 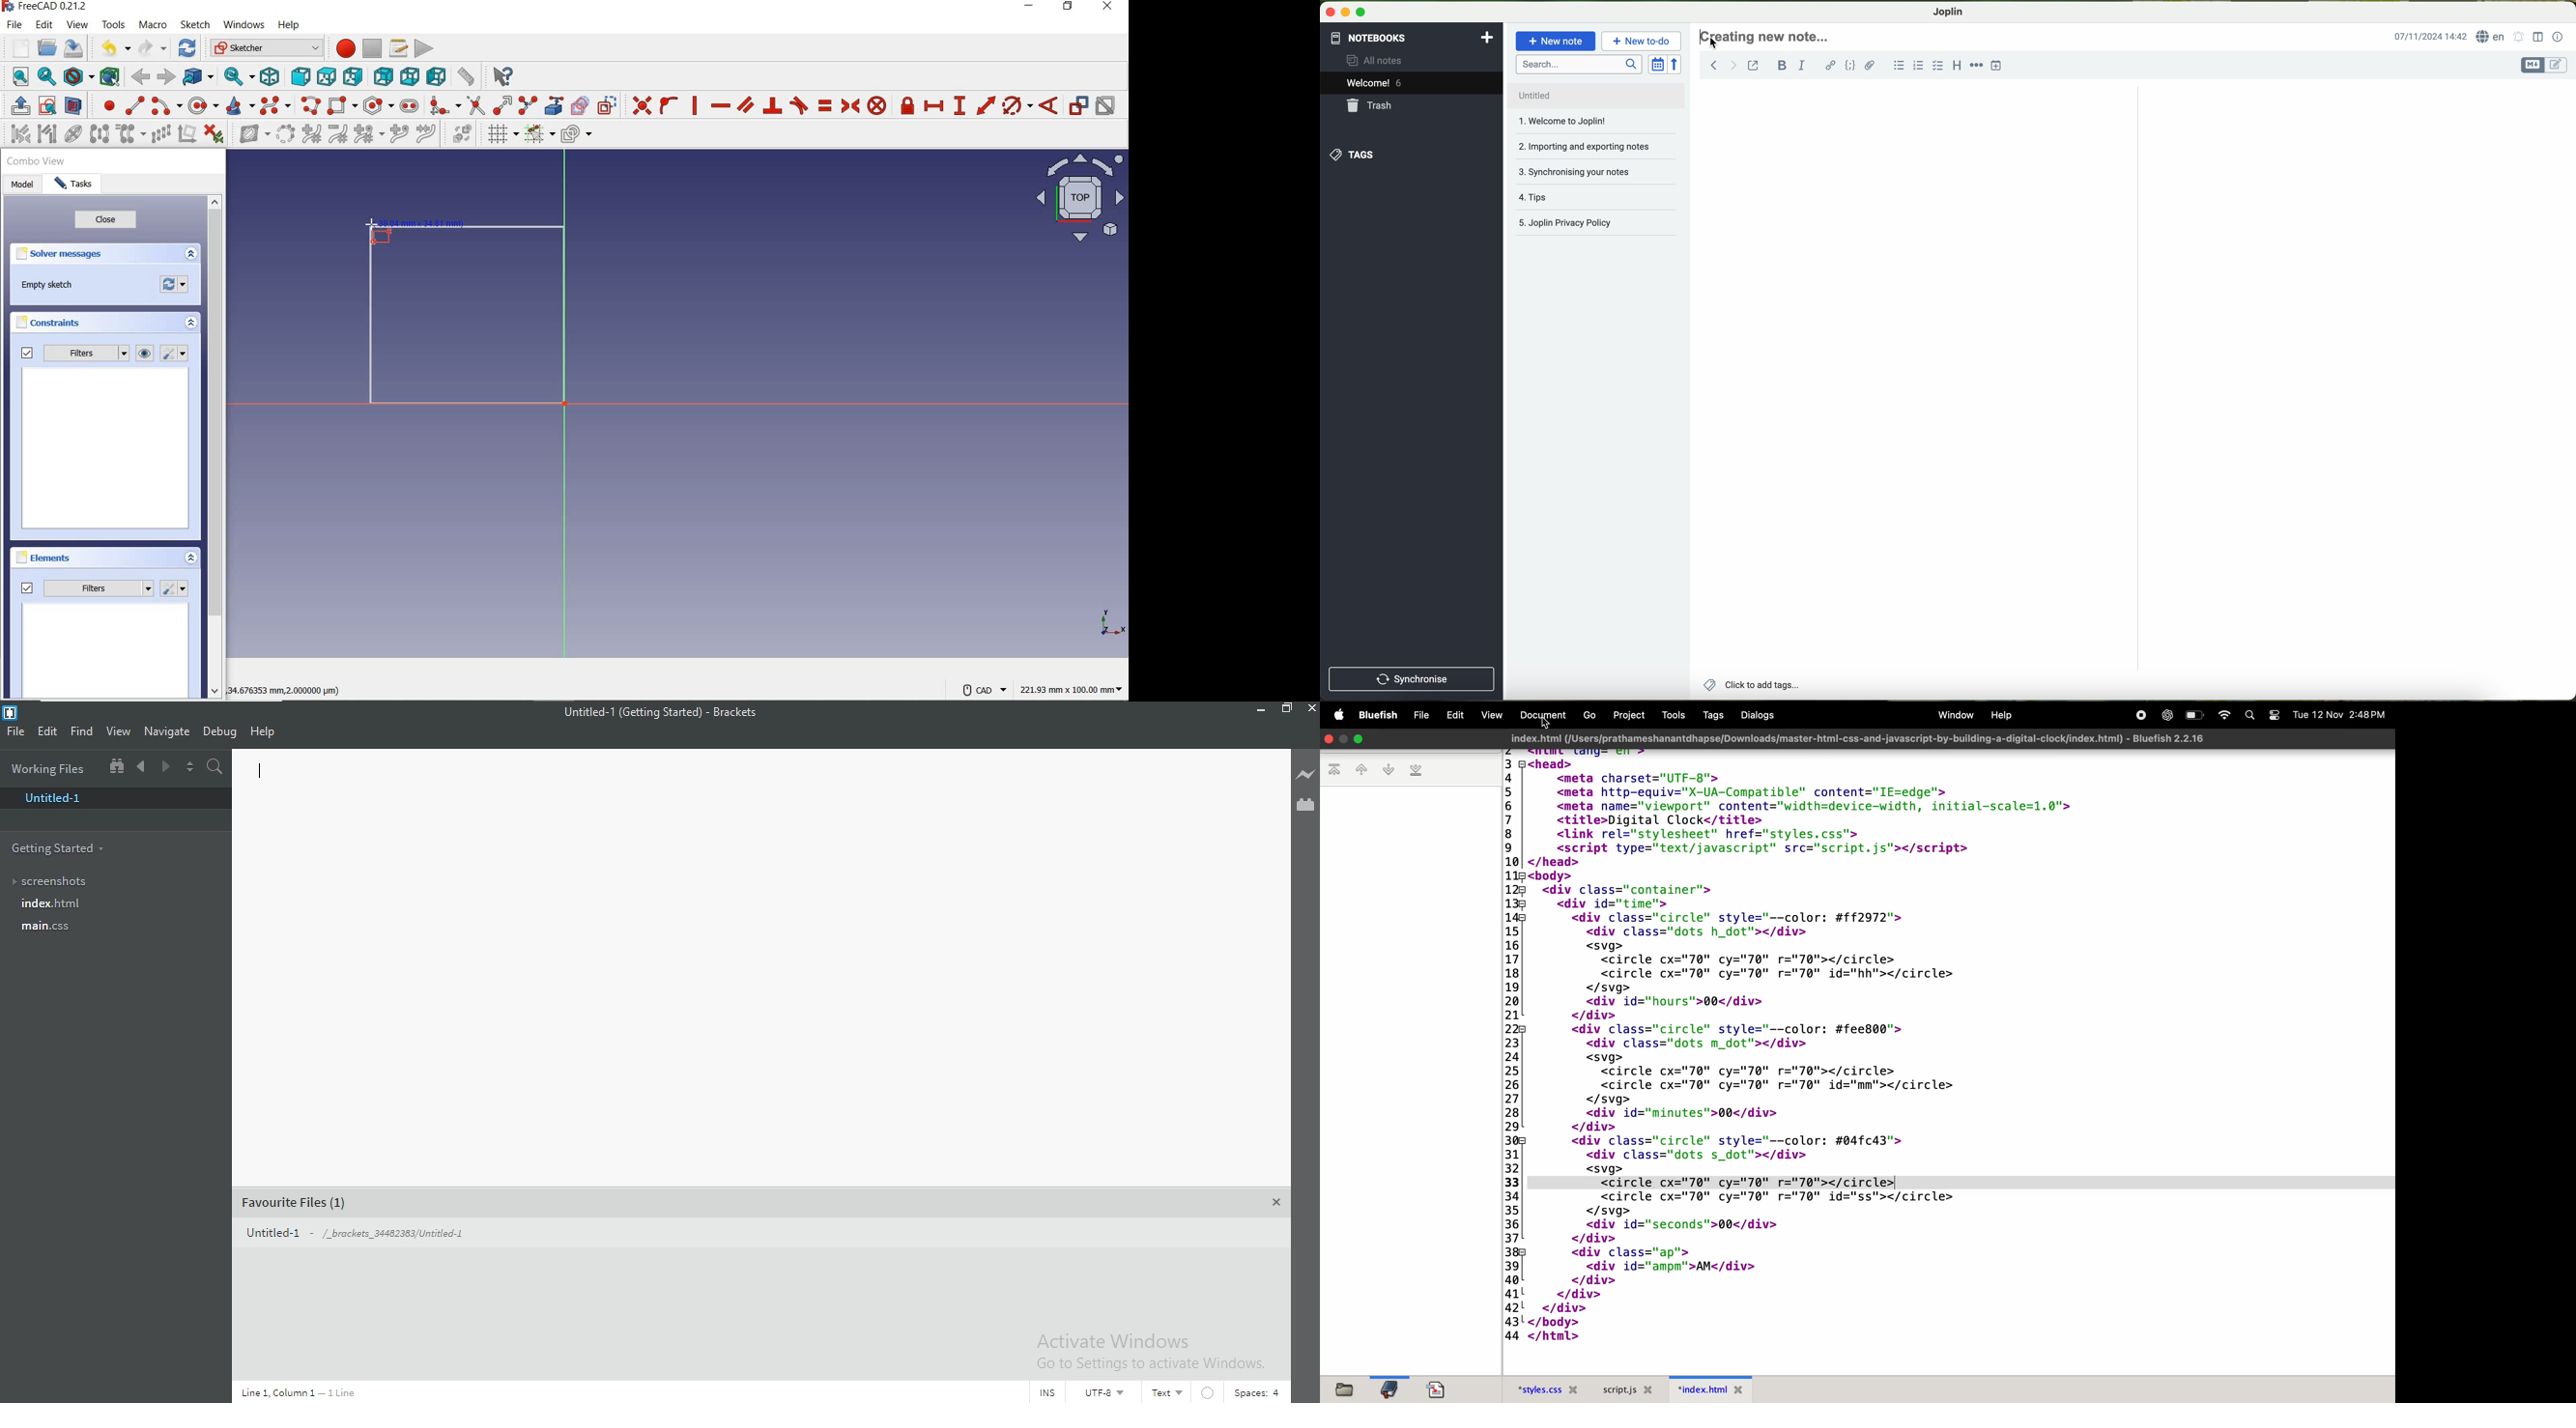 What do you see at coordinates (1286, 711) in the screenshot?
I see `Restore` at bounding box center [1286, 711].